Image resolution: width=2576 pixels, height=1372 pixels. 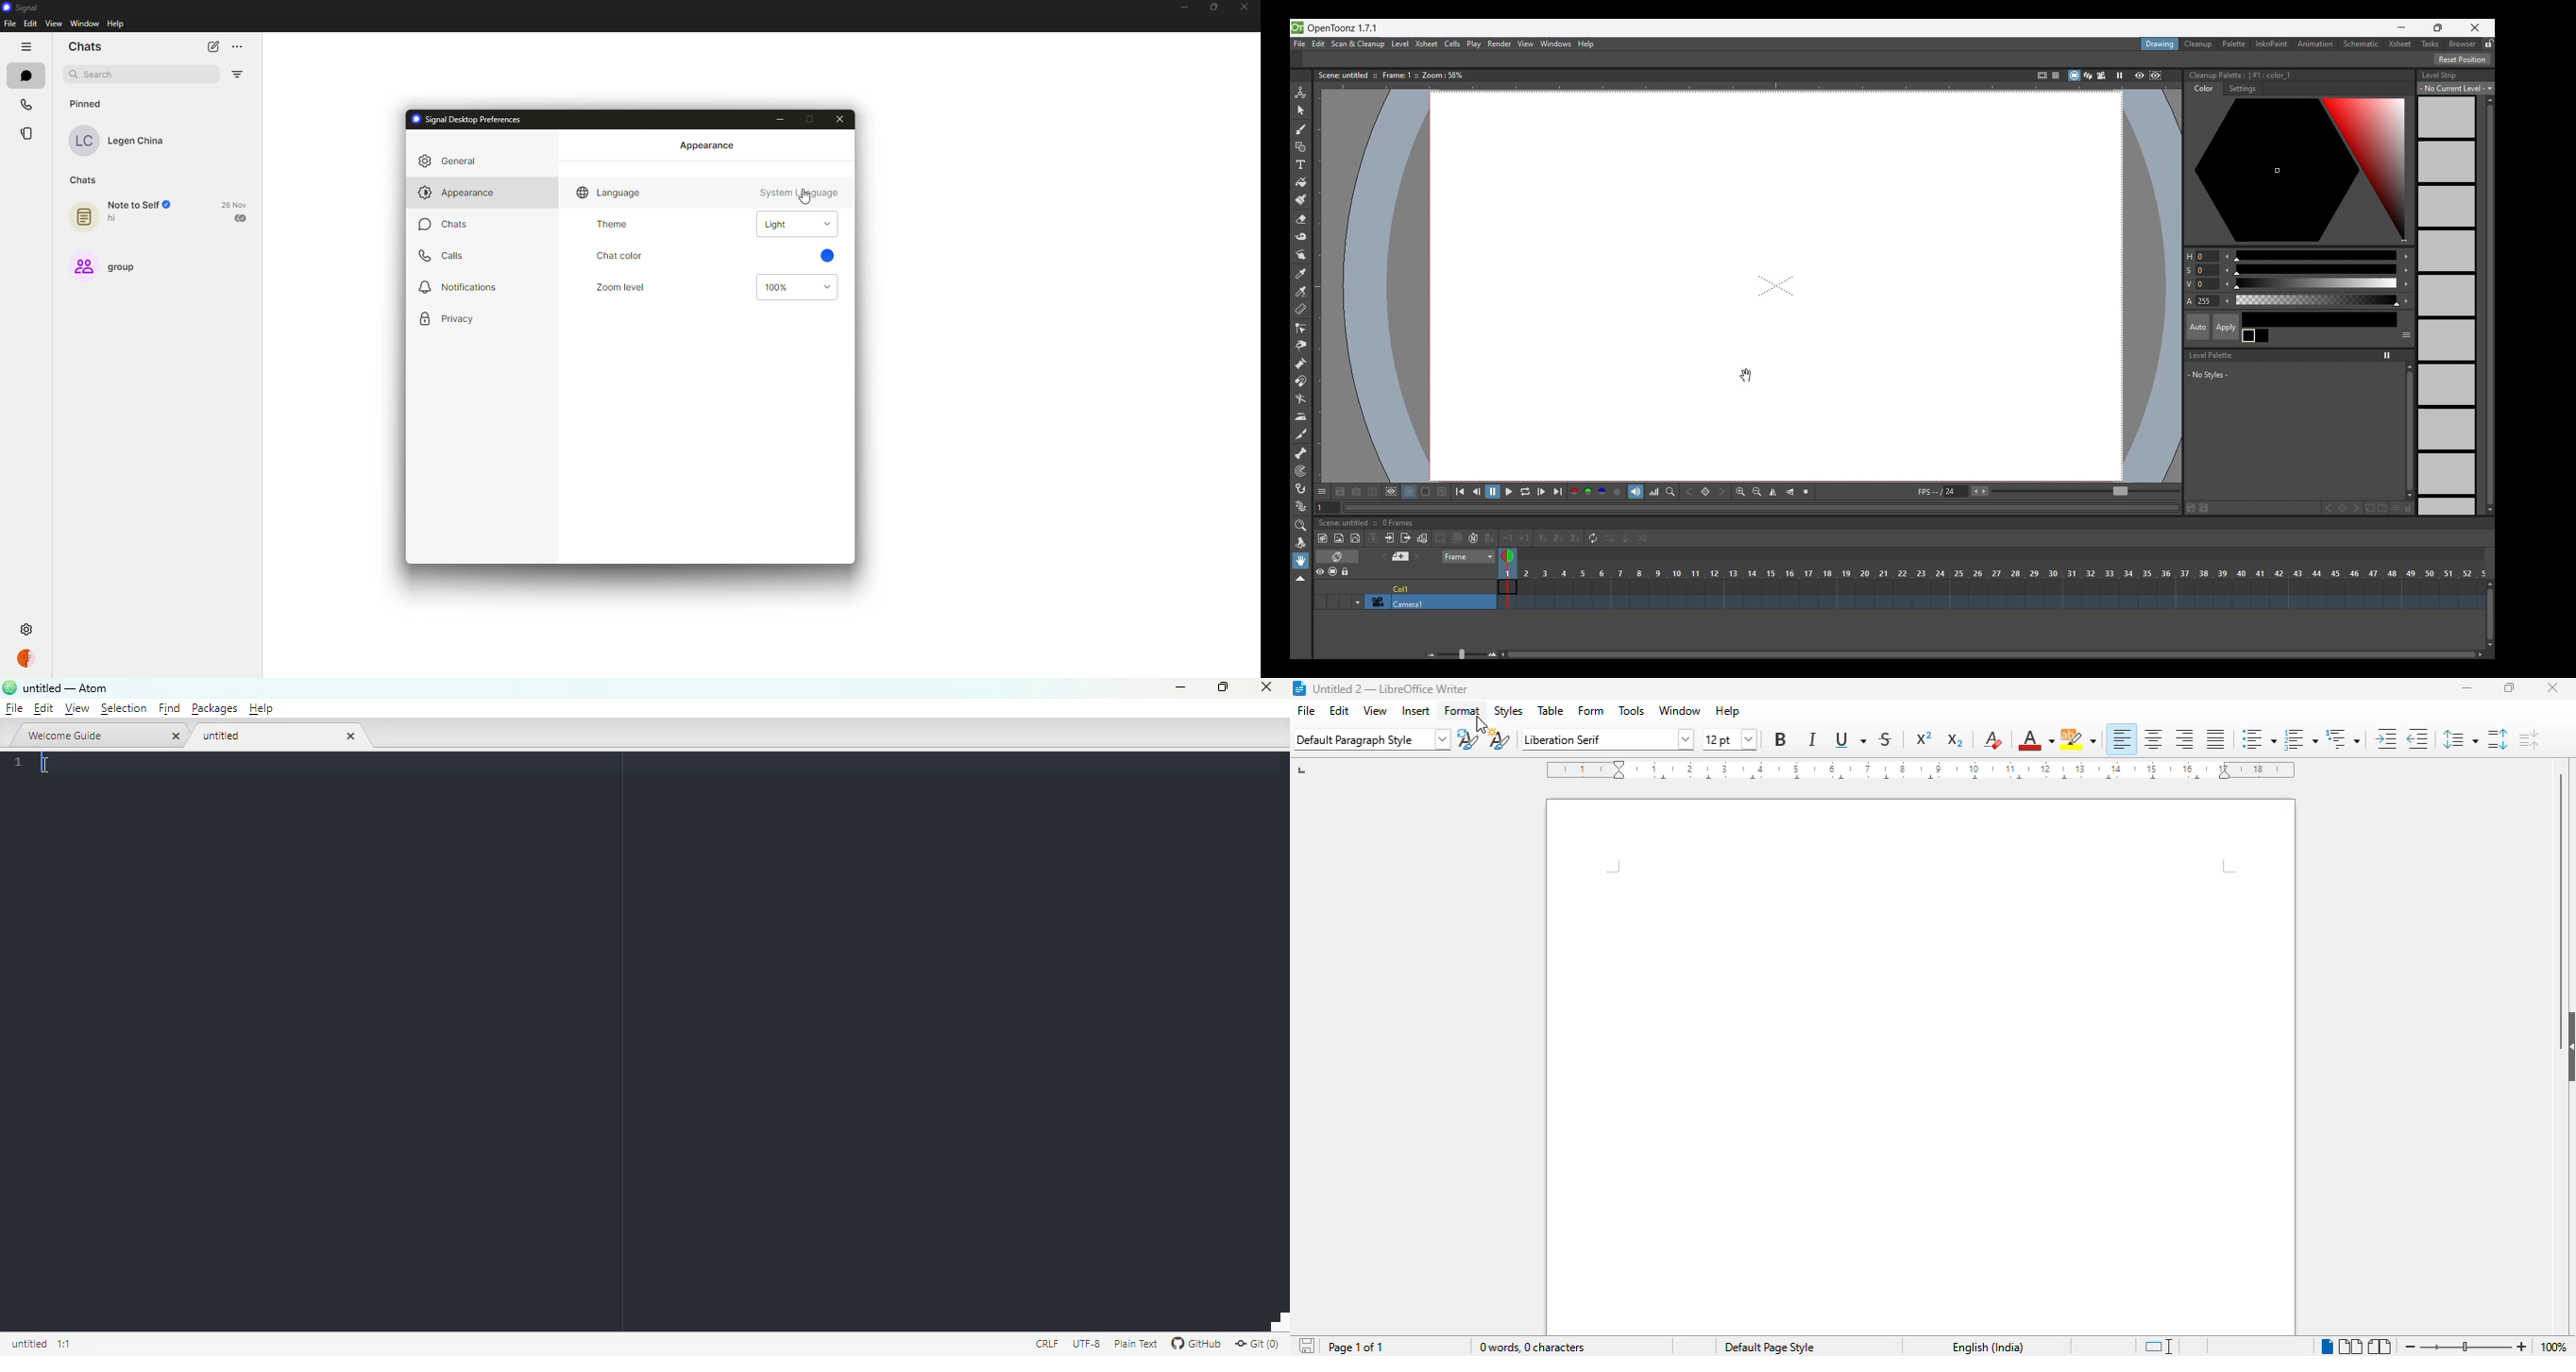 I want to click on workspace, so click(x=1922, y=1065).